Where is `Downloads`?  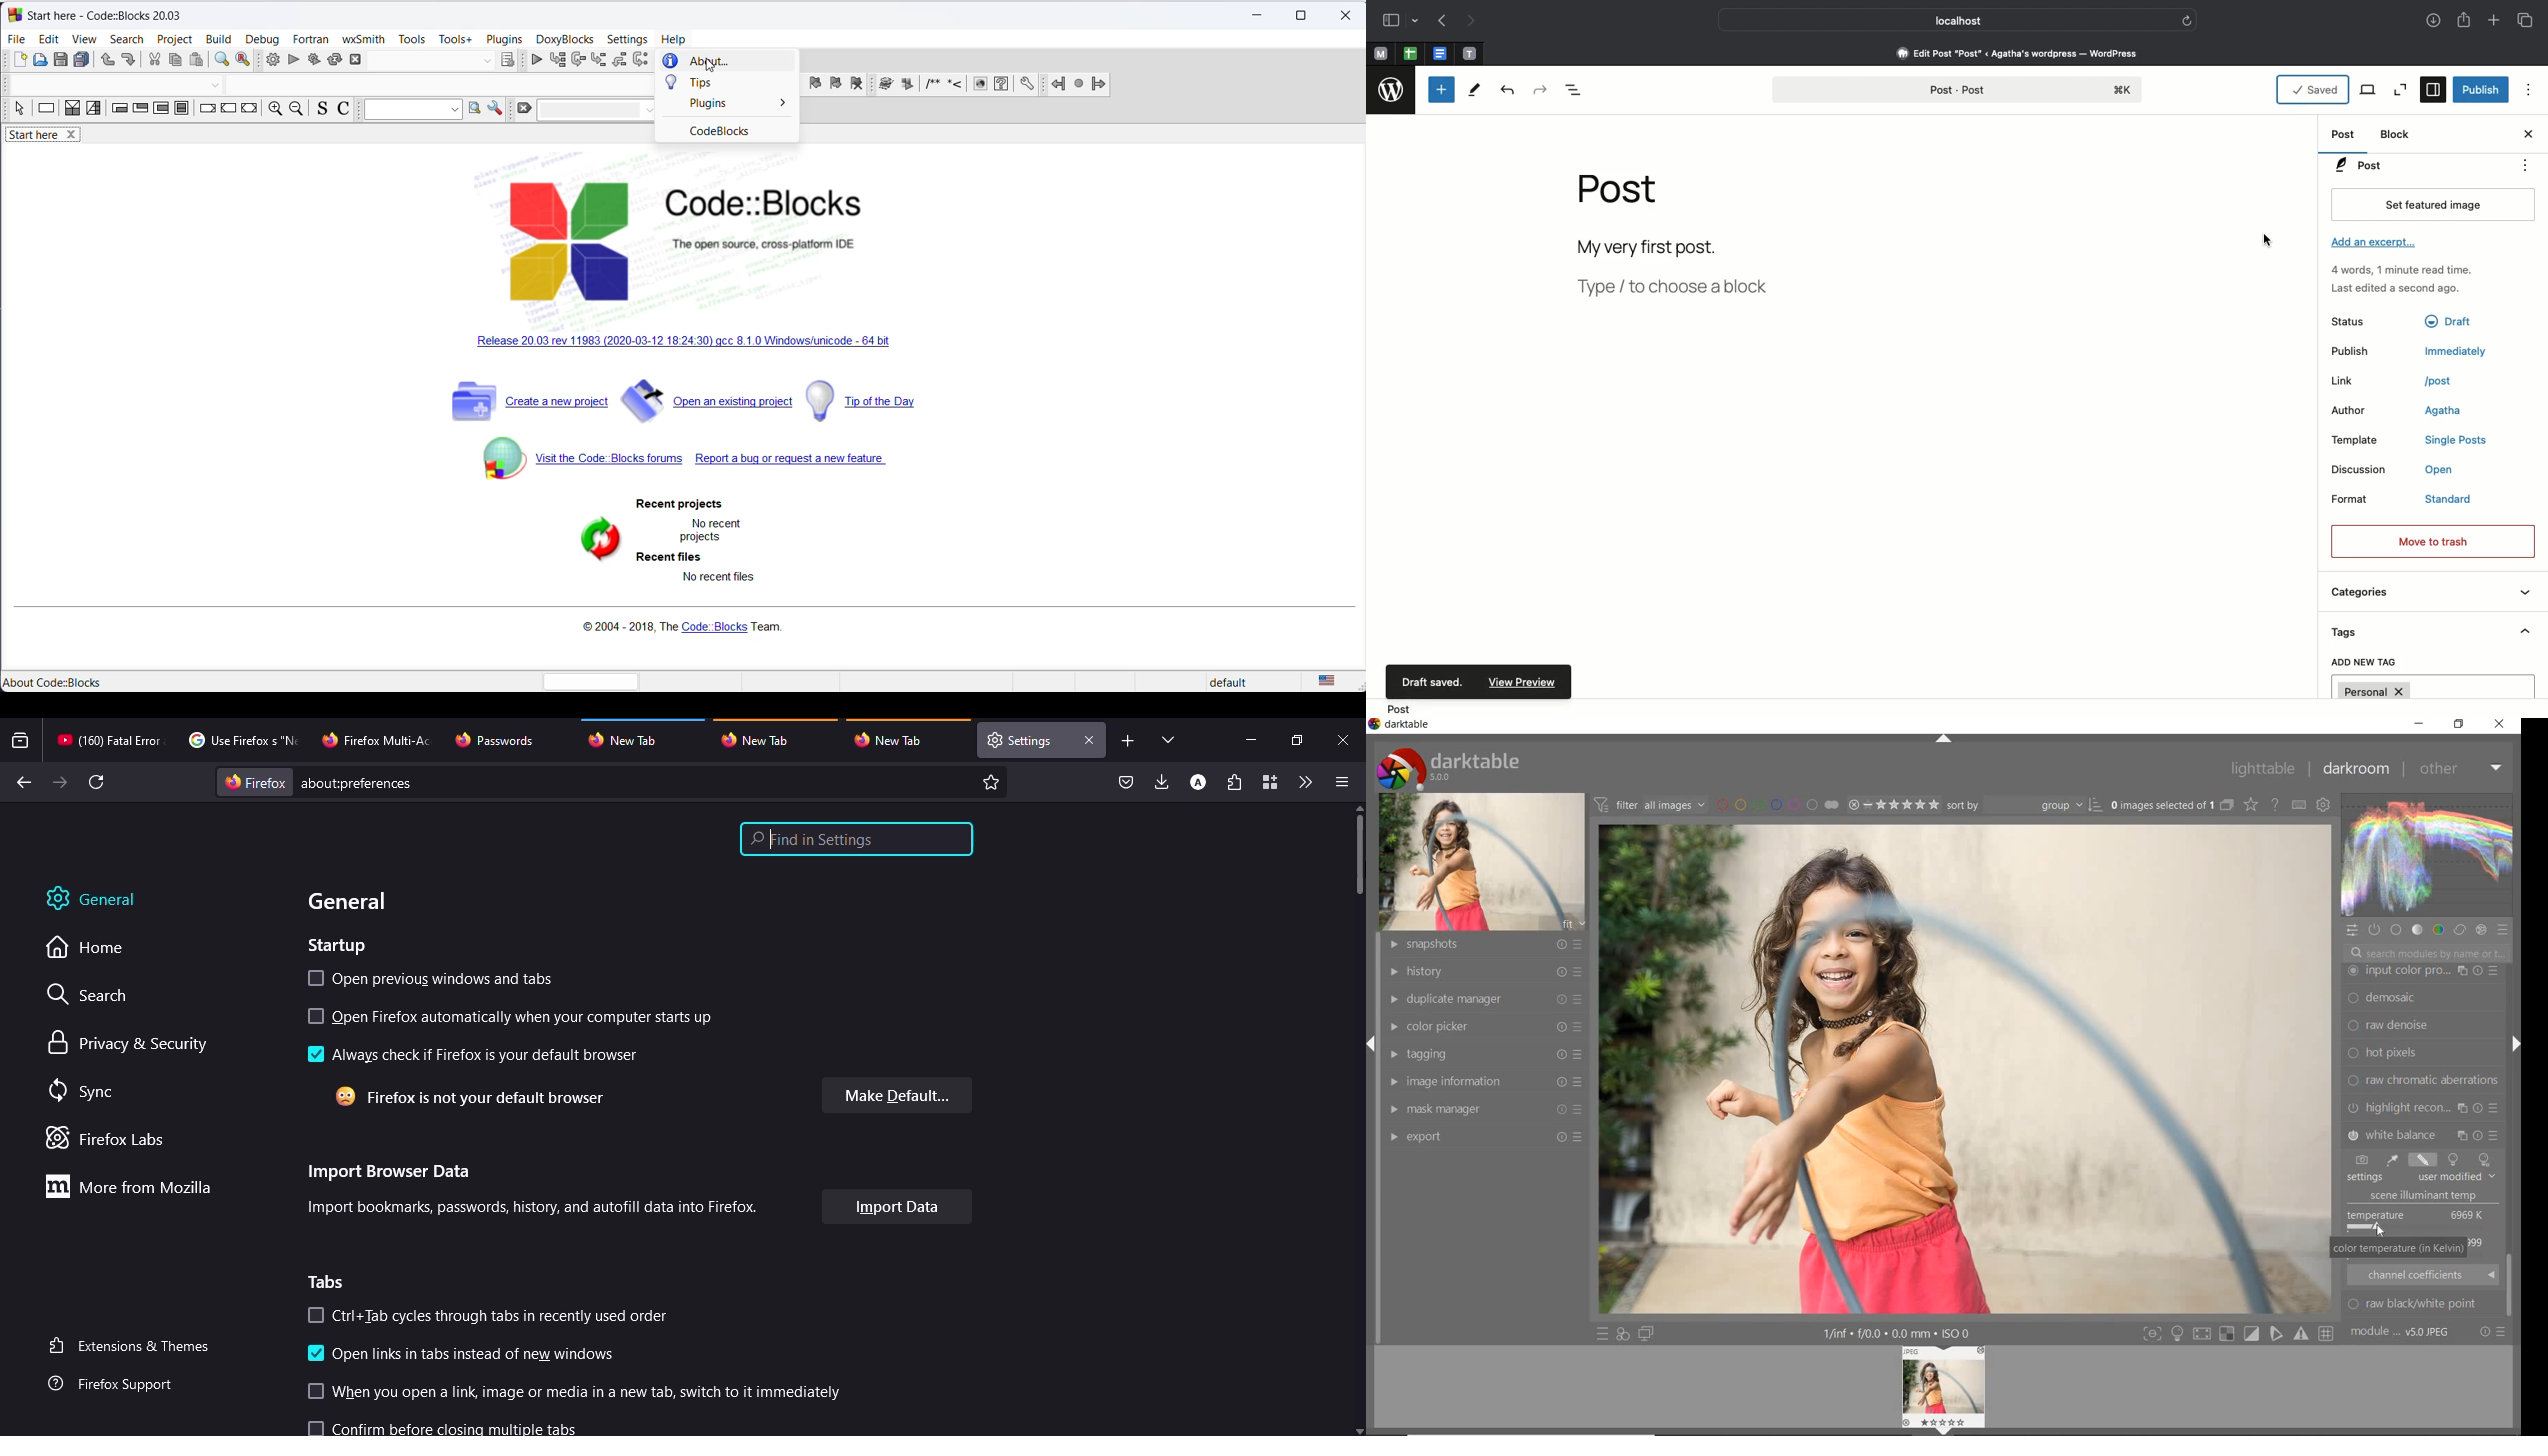 Downloads is located at coordinates (2431, 19).